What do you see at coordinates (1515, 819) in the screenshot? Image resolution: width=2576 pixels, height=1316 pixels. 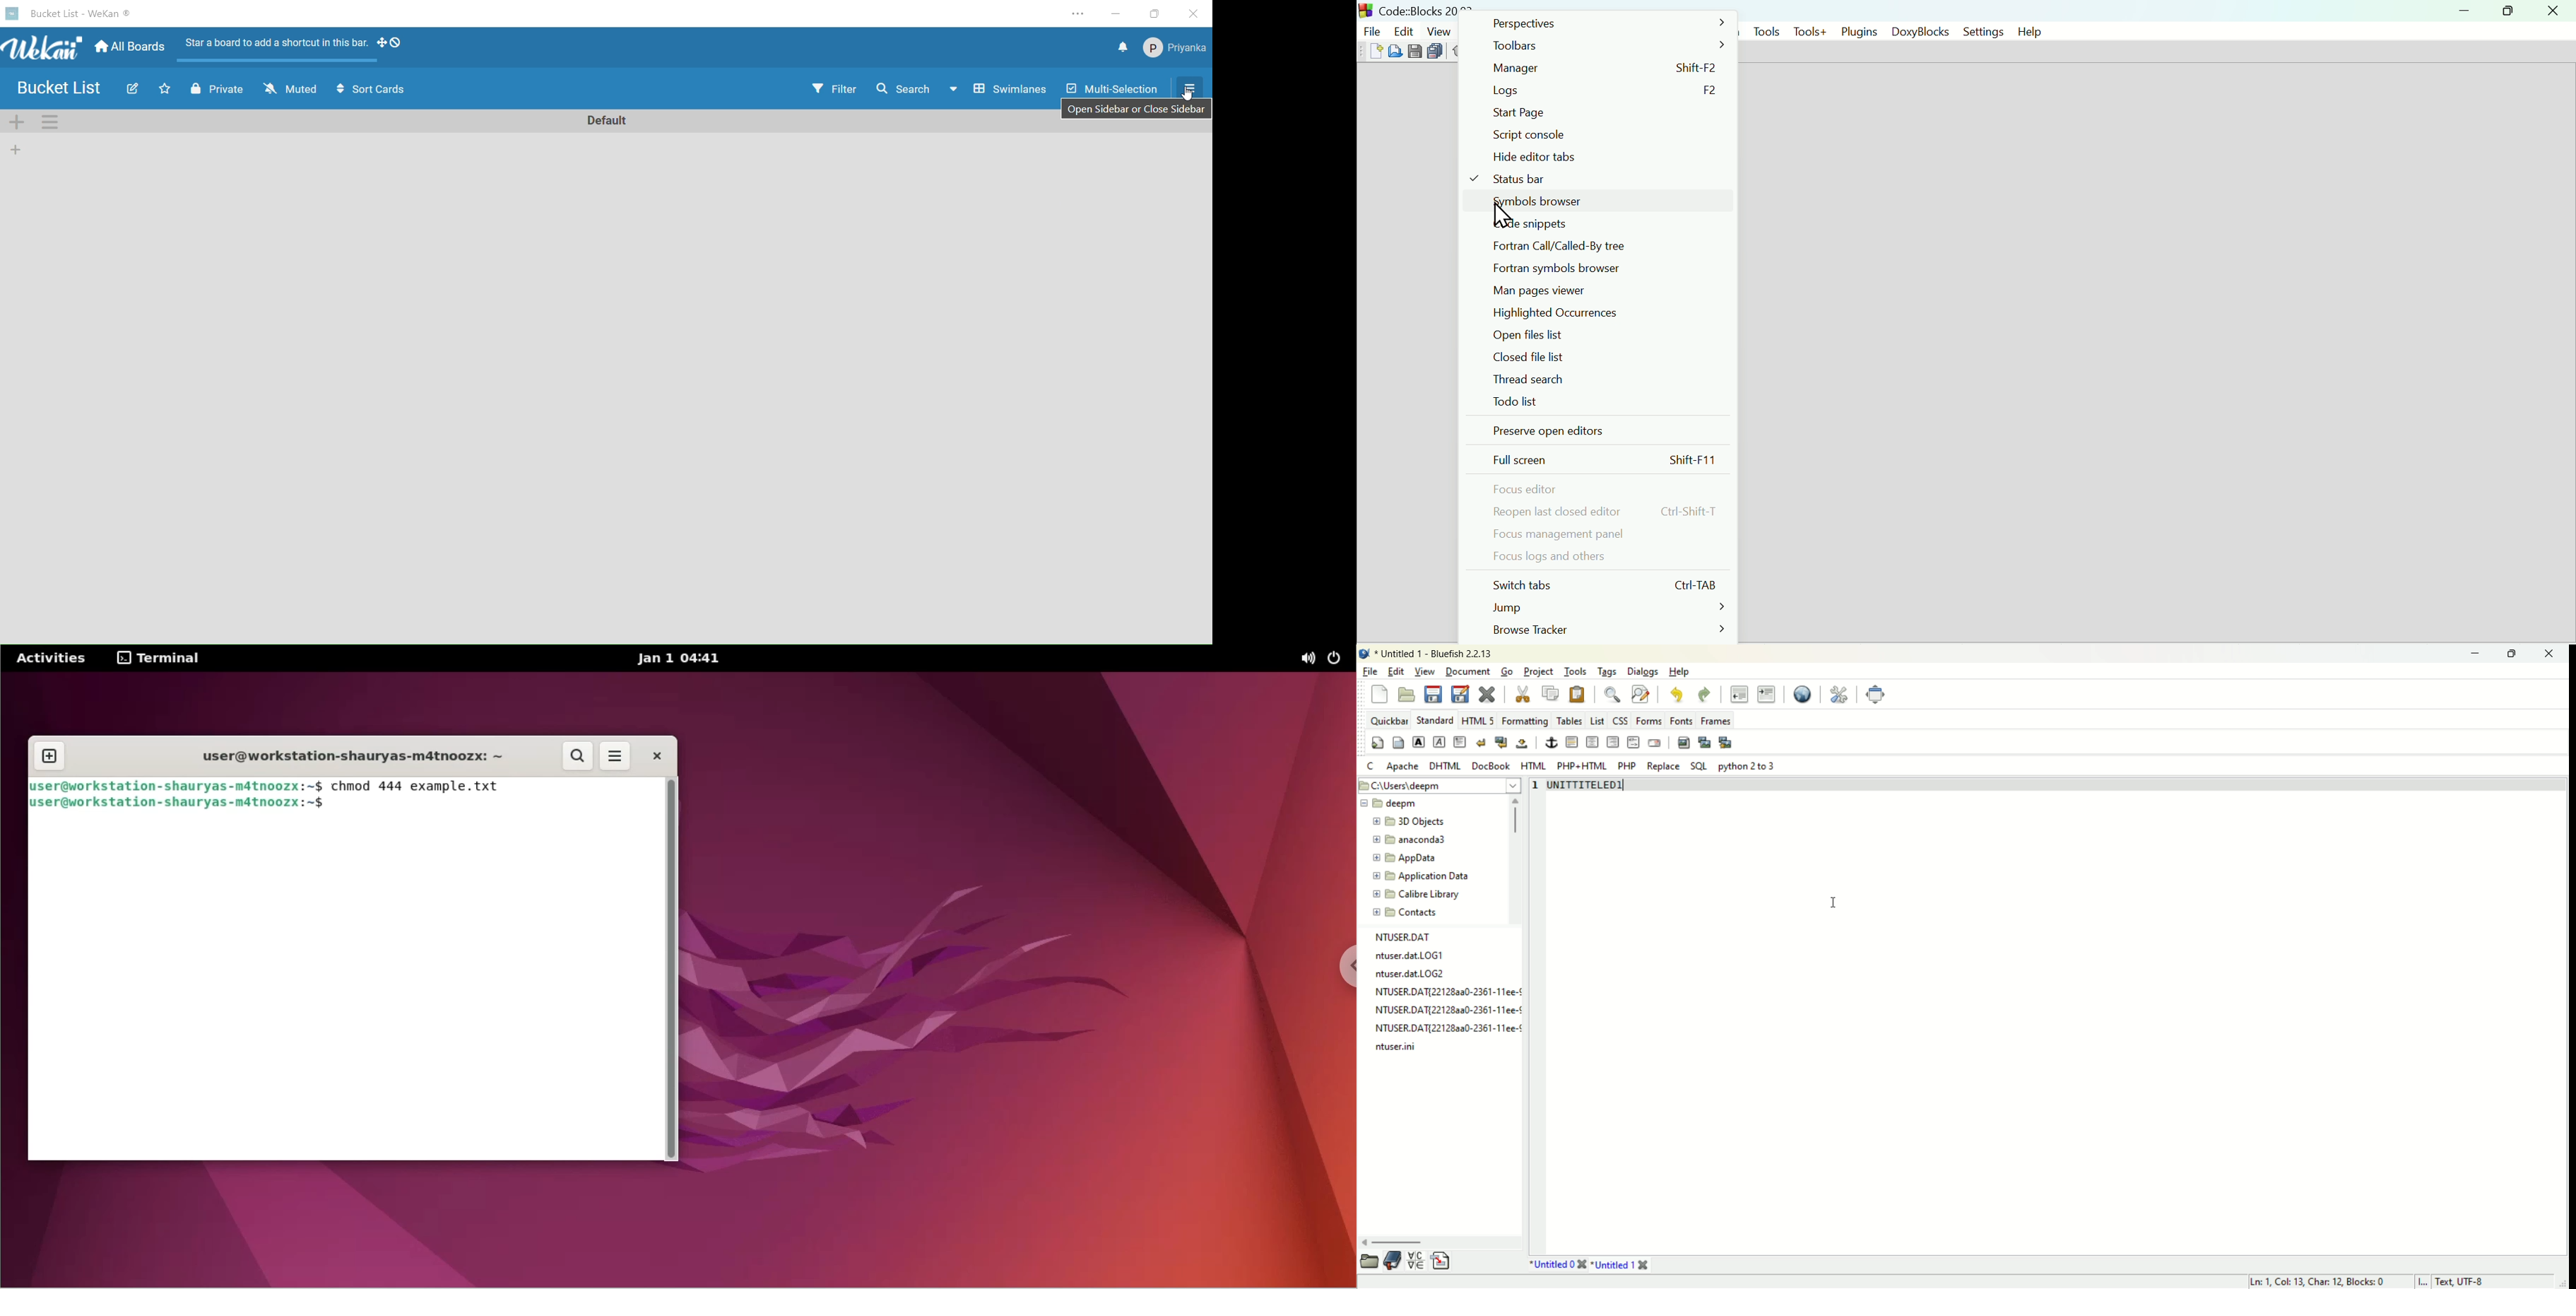 I see `scroll bar` at bounding box center [1515, 819].